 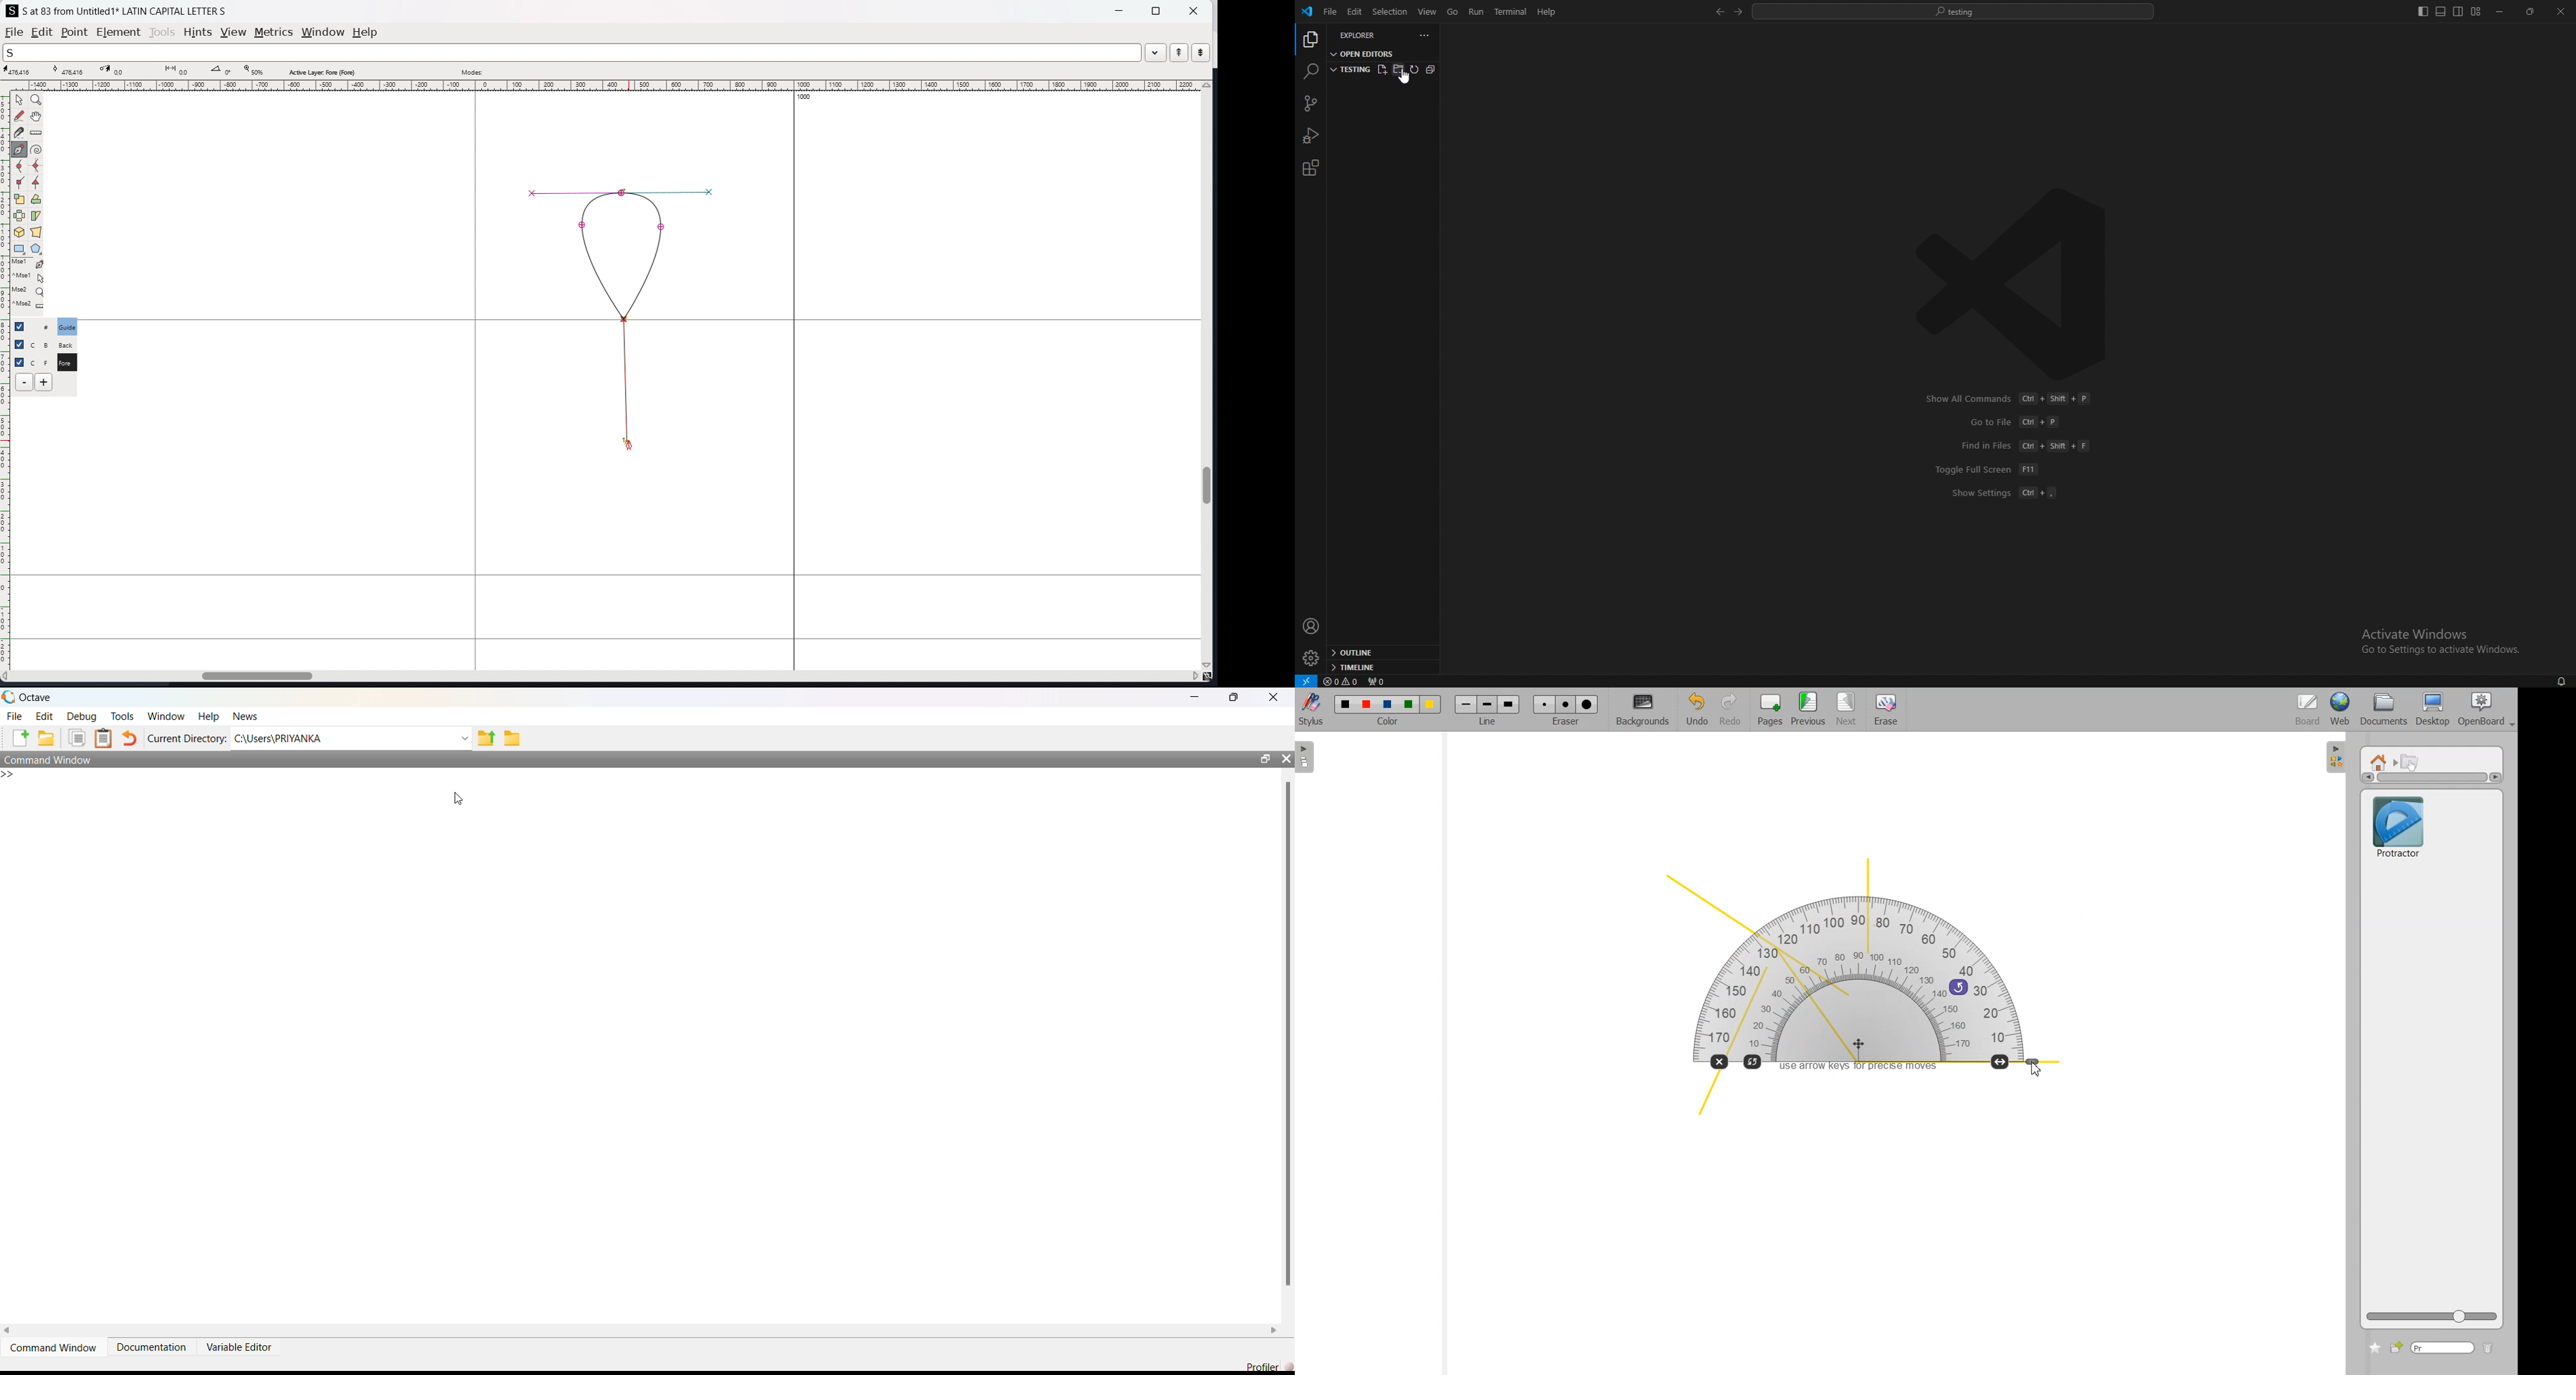 I want to click on selection, so click(x=1390, y=11).